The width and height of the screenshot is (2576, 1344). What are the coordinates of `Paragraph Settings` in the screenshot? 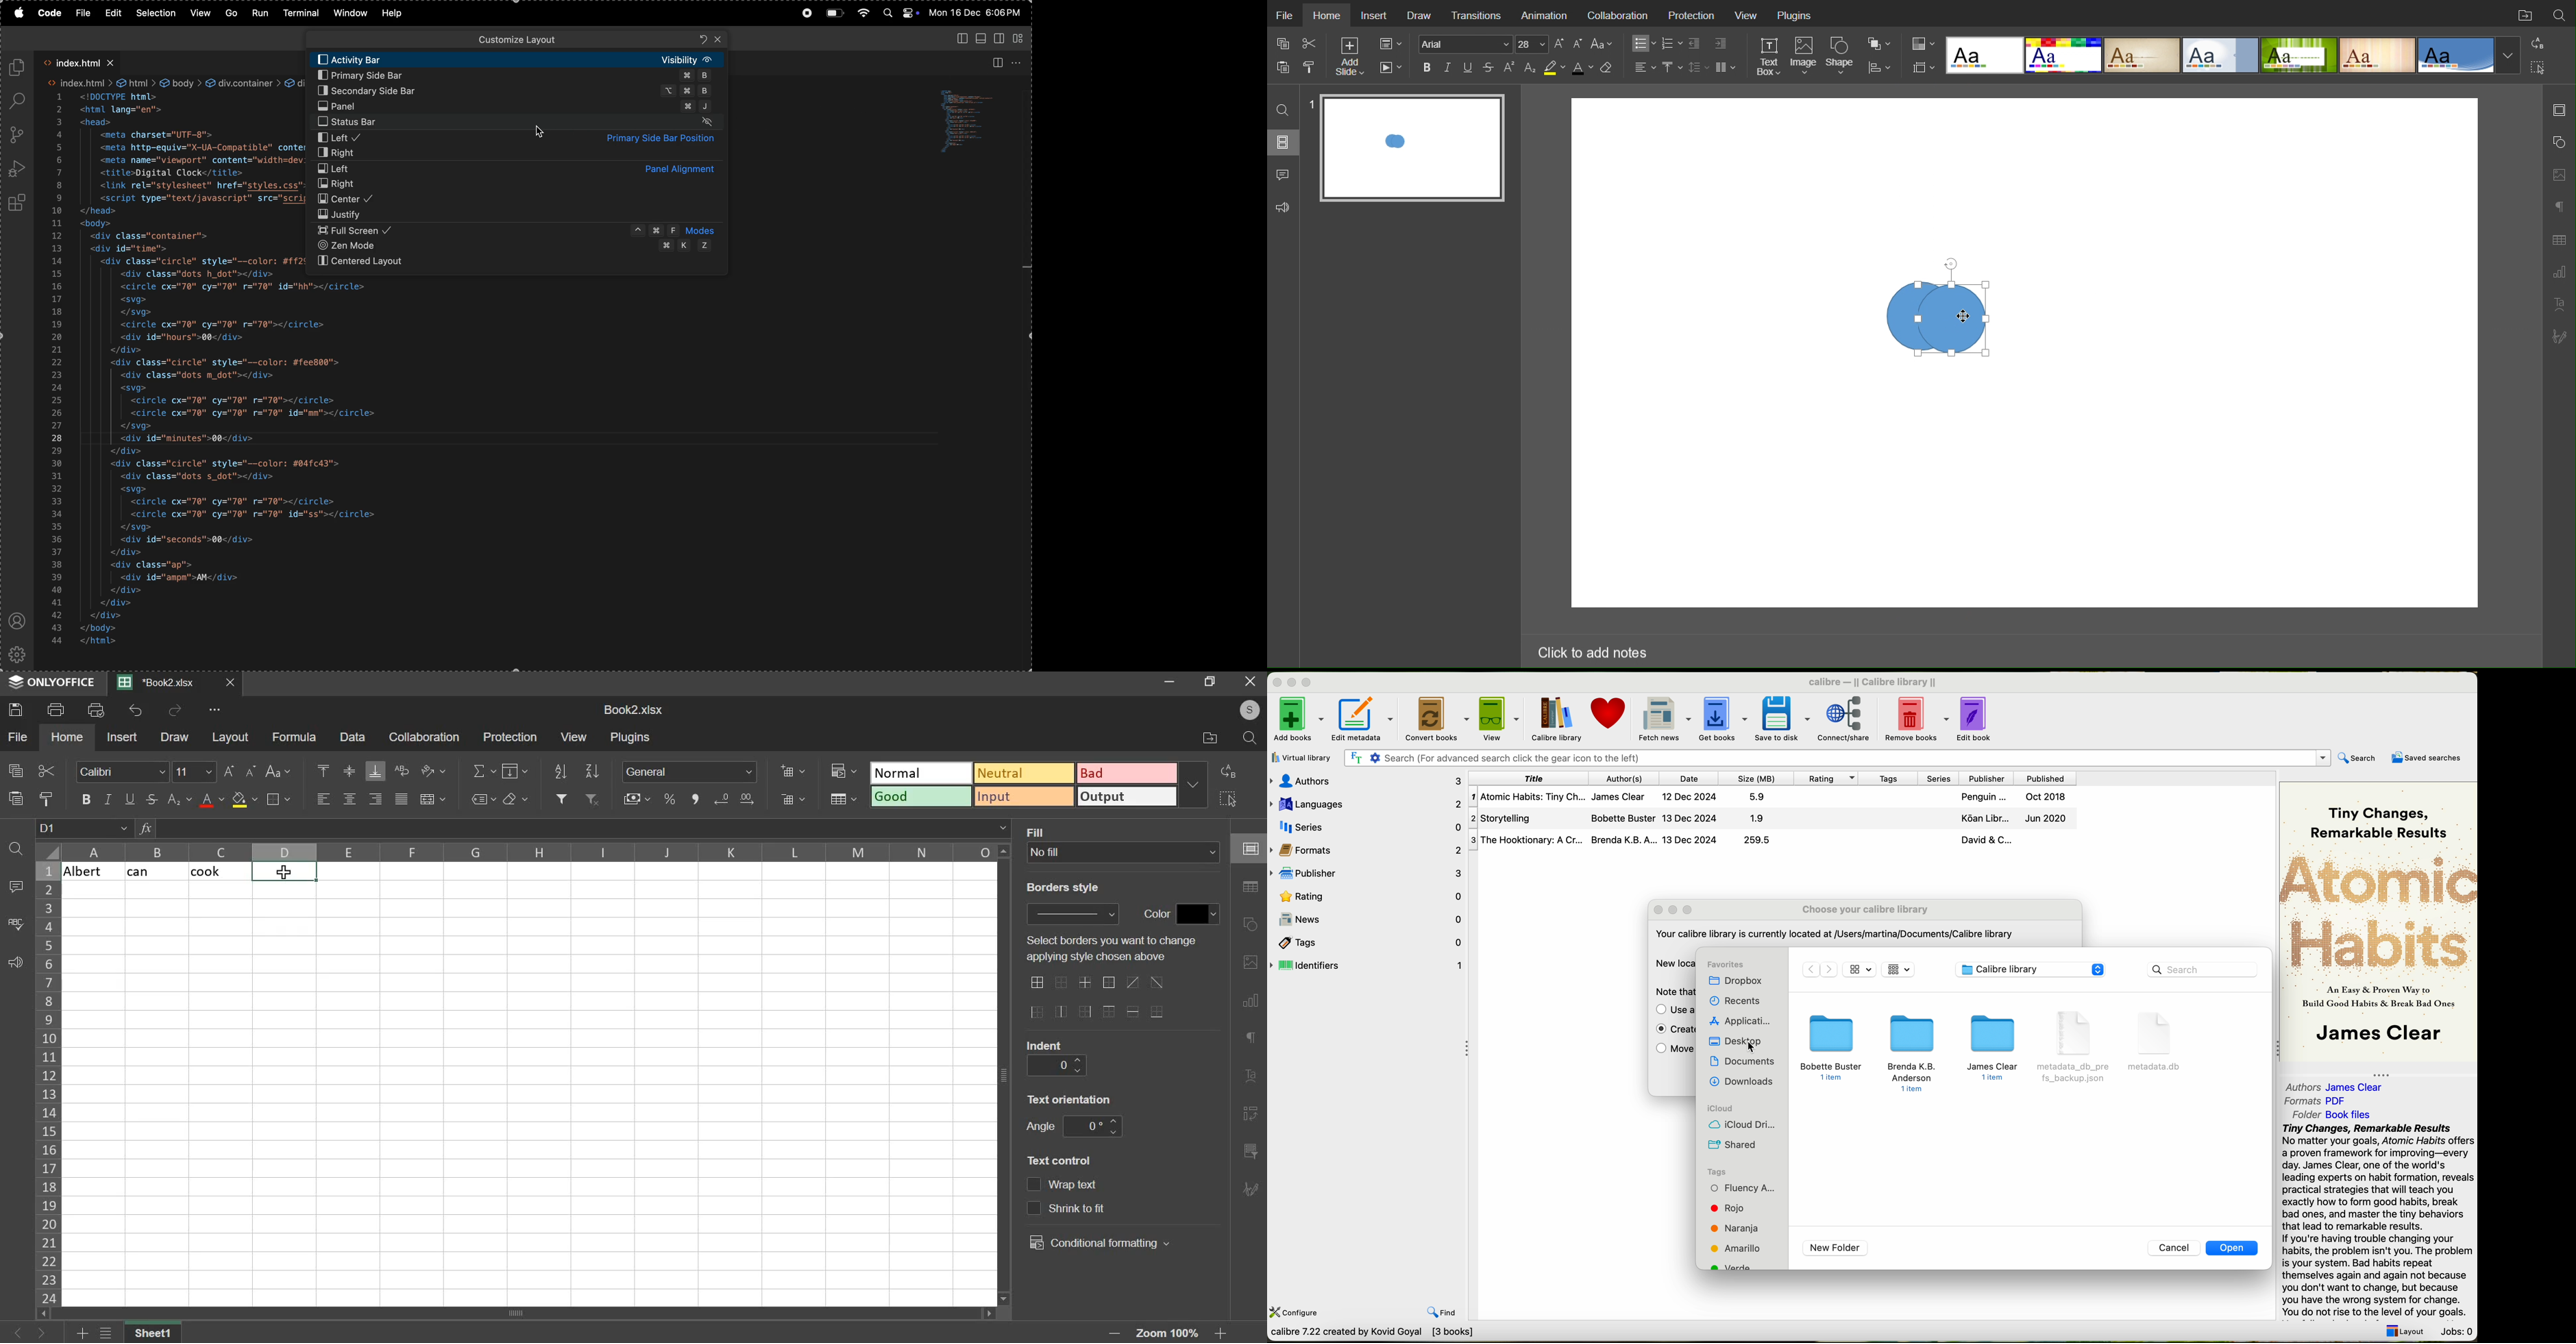 It's located at (2559, 273).